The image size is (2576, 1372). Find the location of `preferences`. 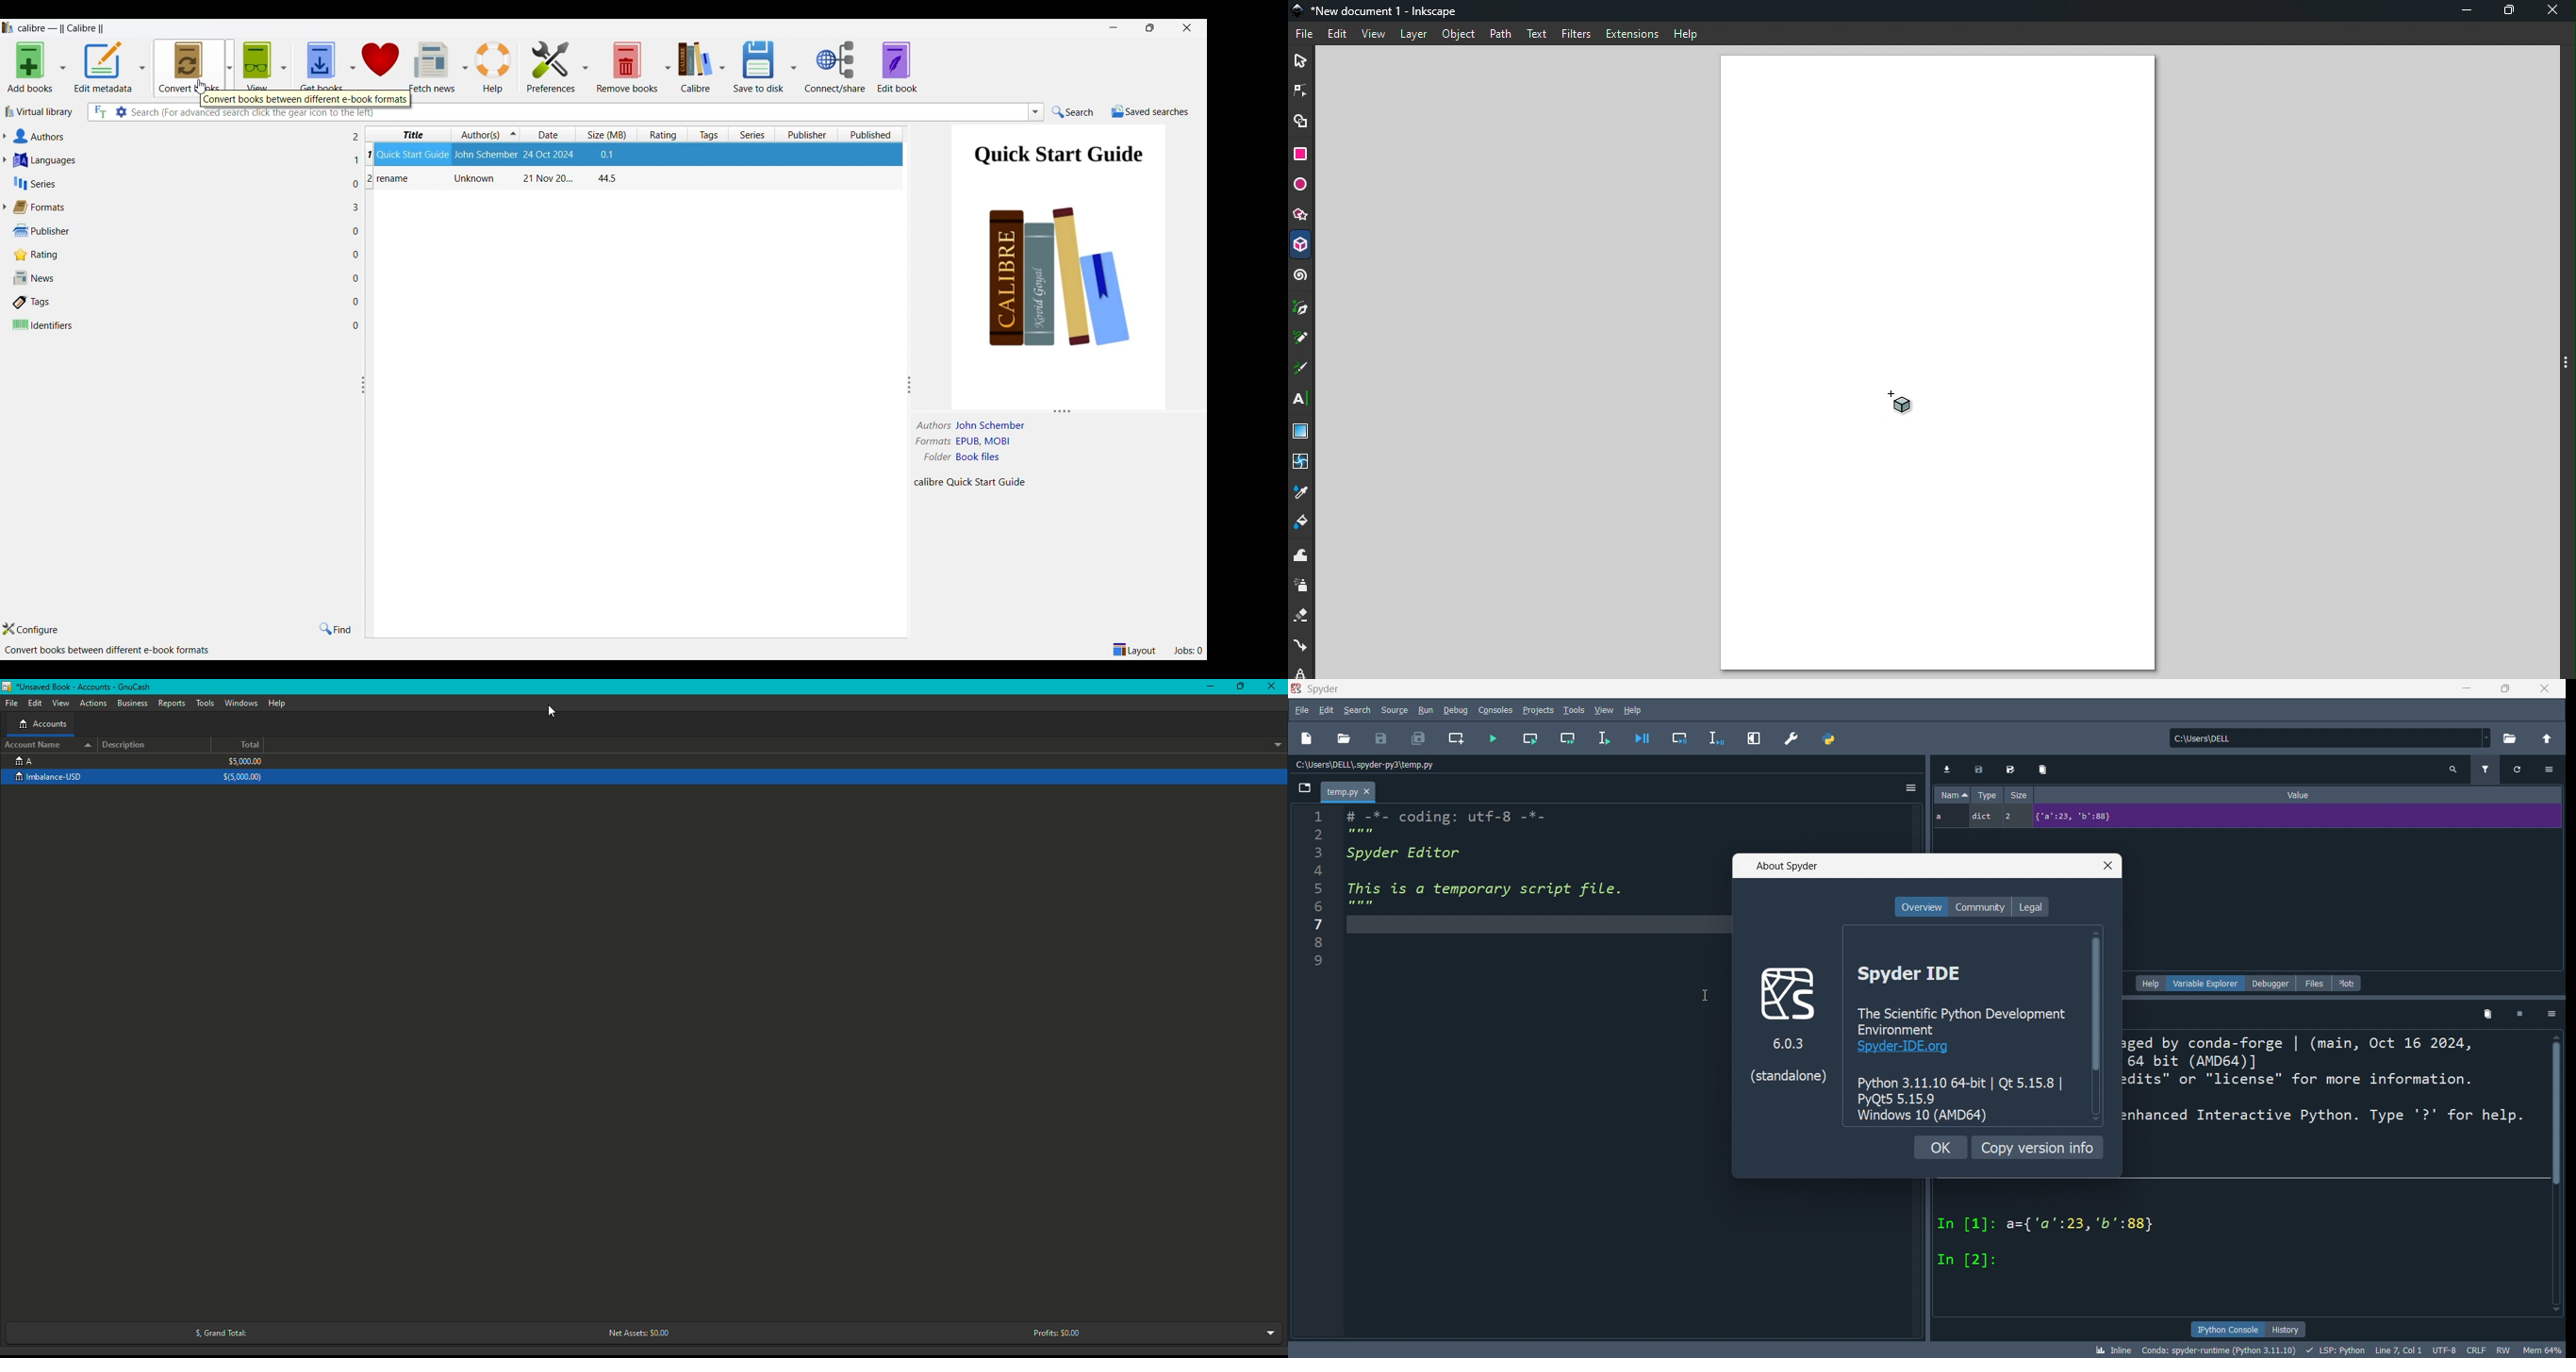

preferences is located at coordinates (1793, 737).